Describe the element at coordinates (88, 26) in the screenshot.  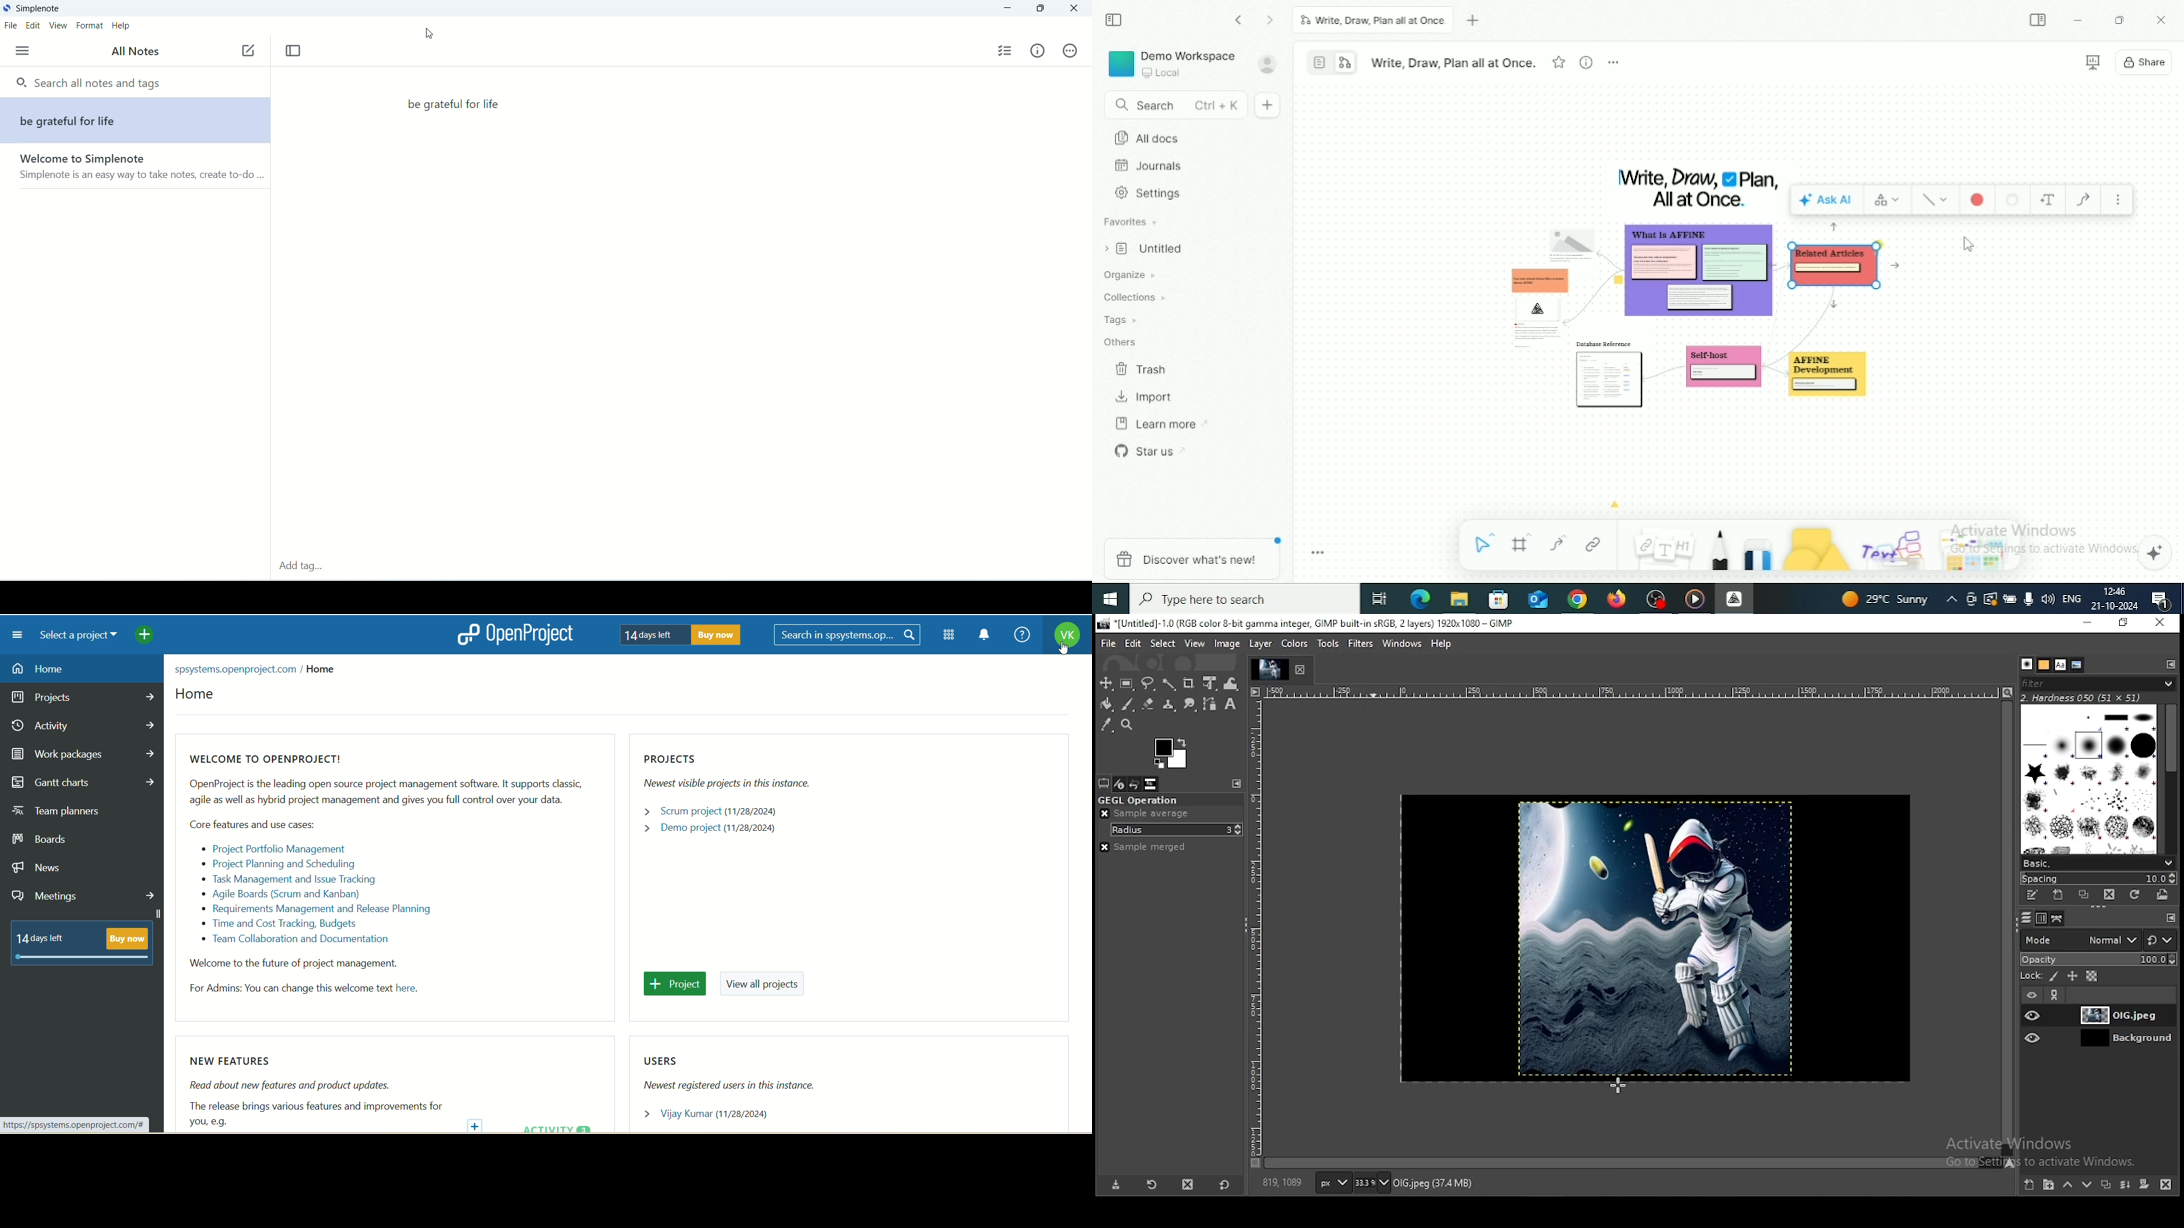
I see `format` at that location.